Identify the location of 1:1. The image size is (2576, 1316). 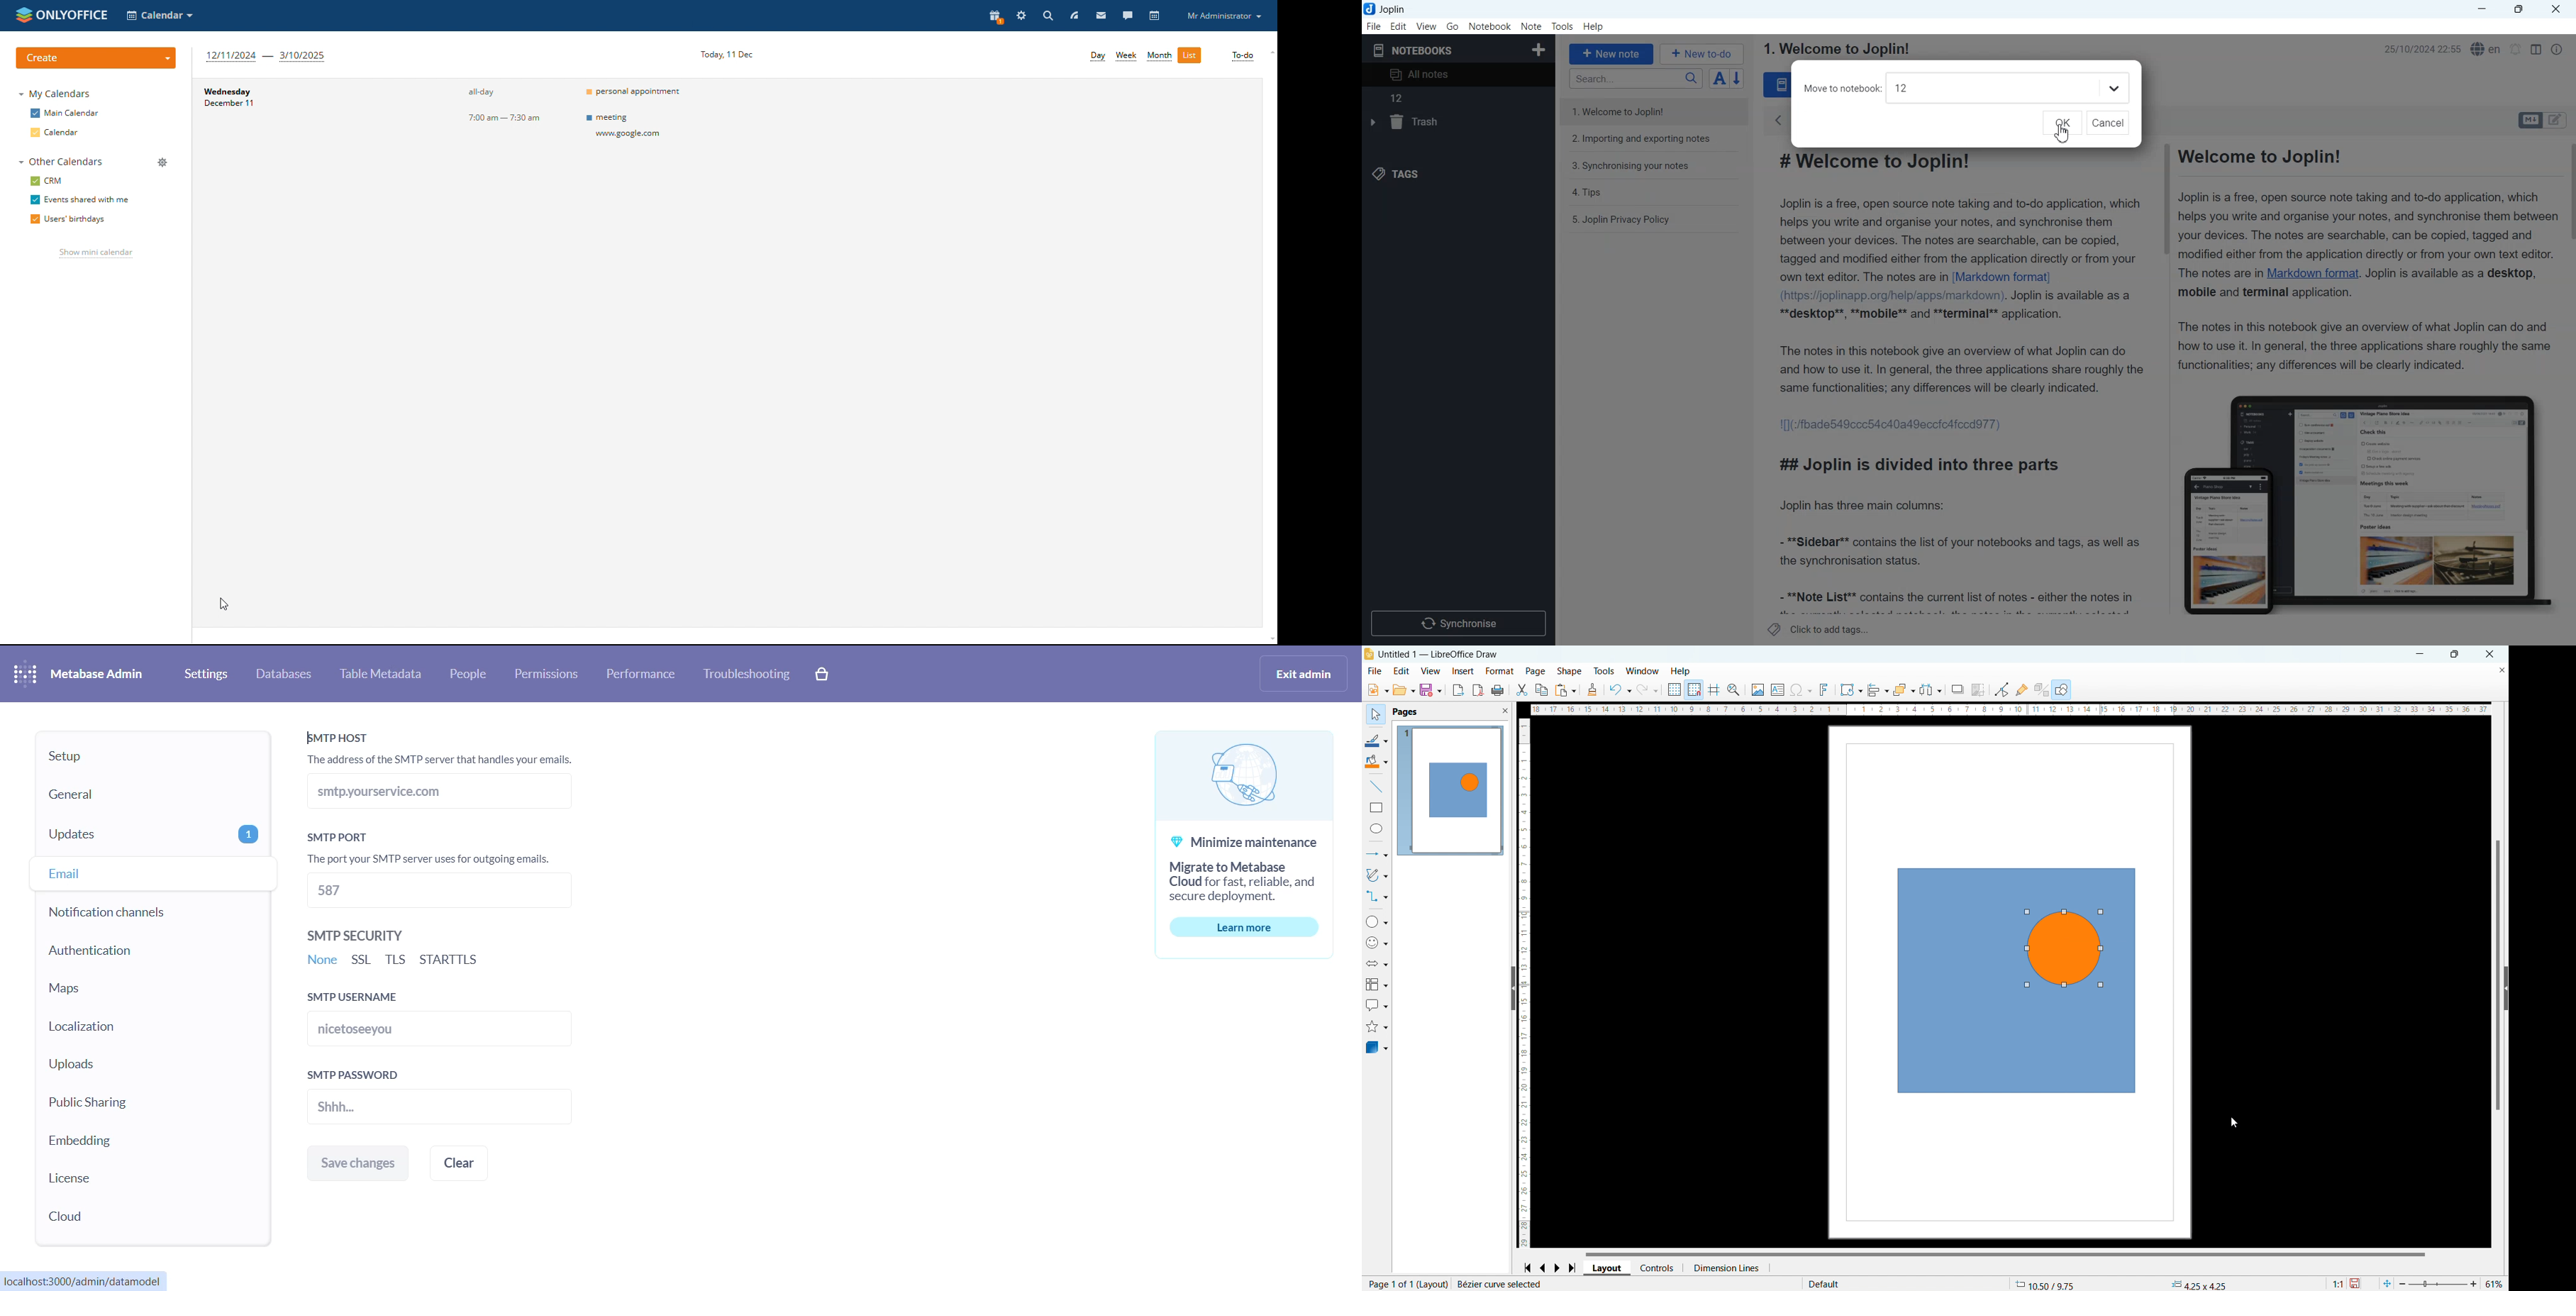
(2336, 1283).